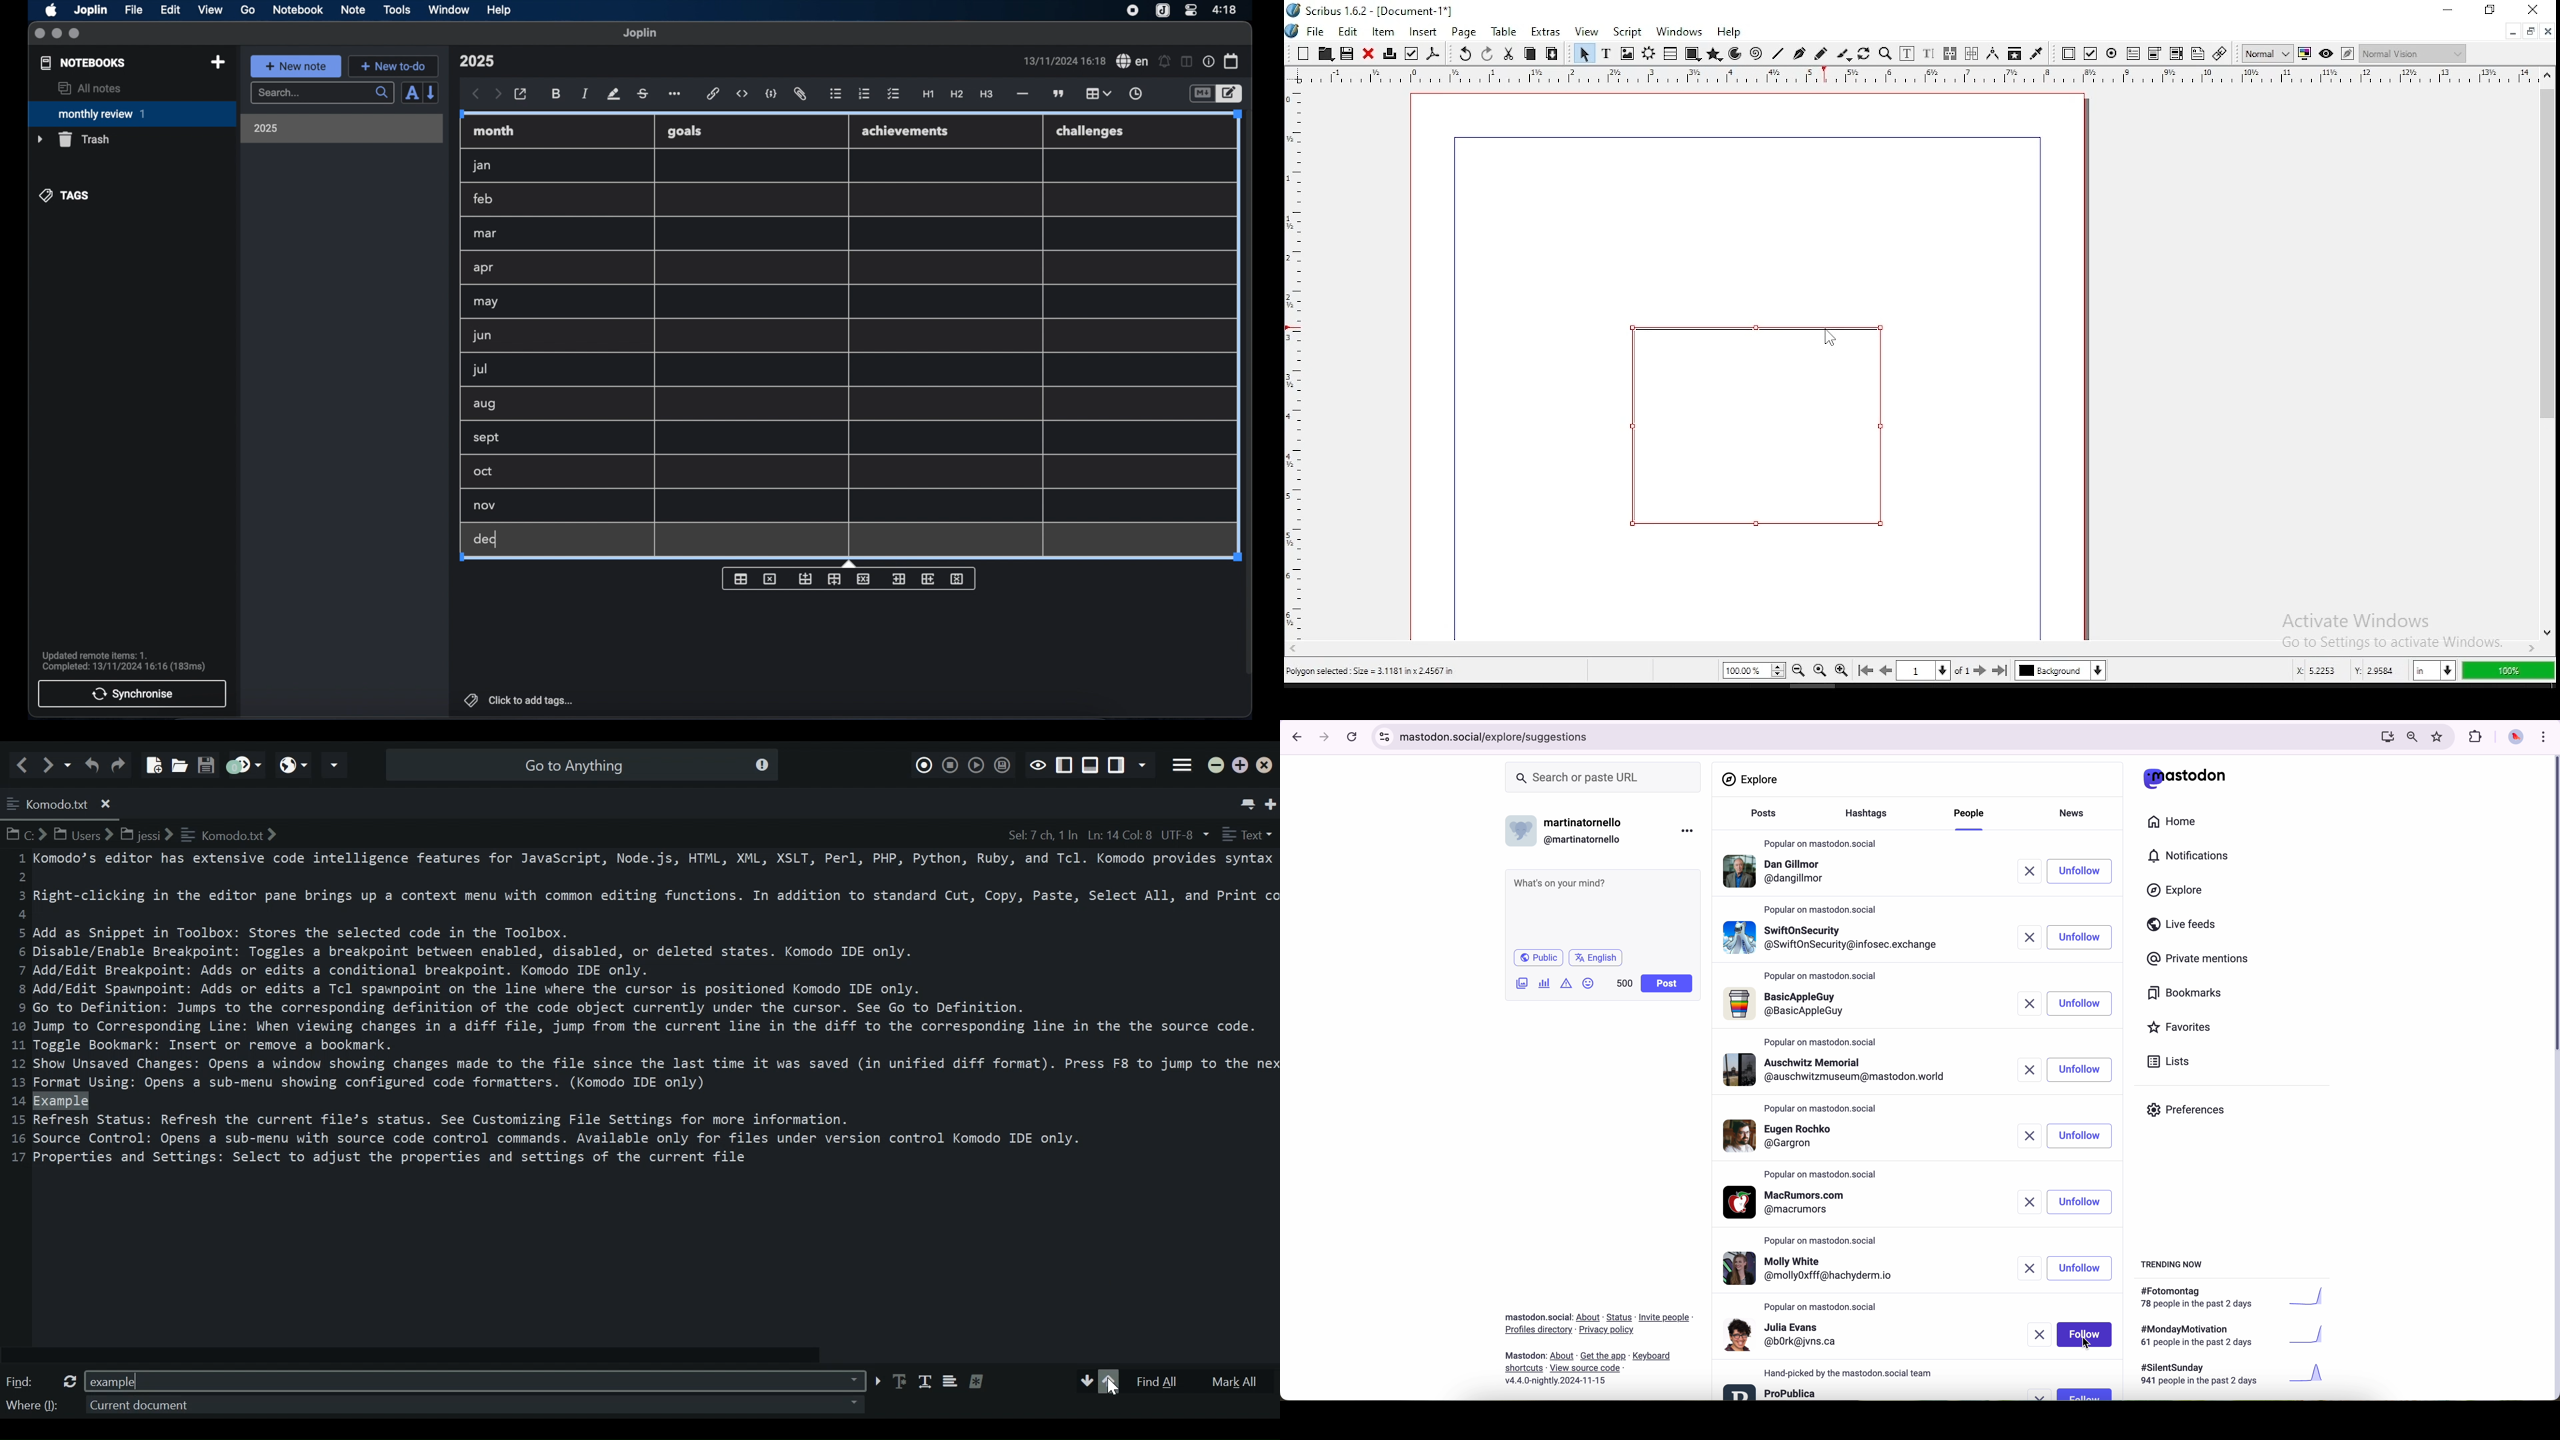 This screenshot has width=2576, height=1456. Describe the element at coordinates (298, 10) in the screenshot. I see `notebook` at that location.